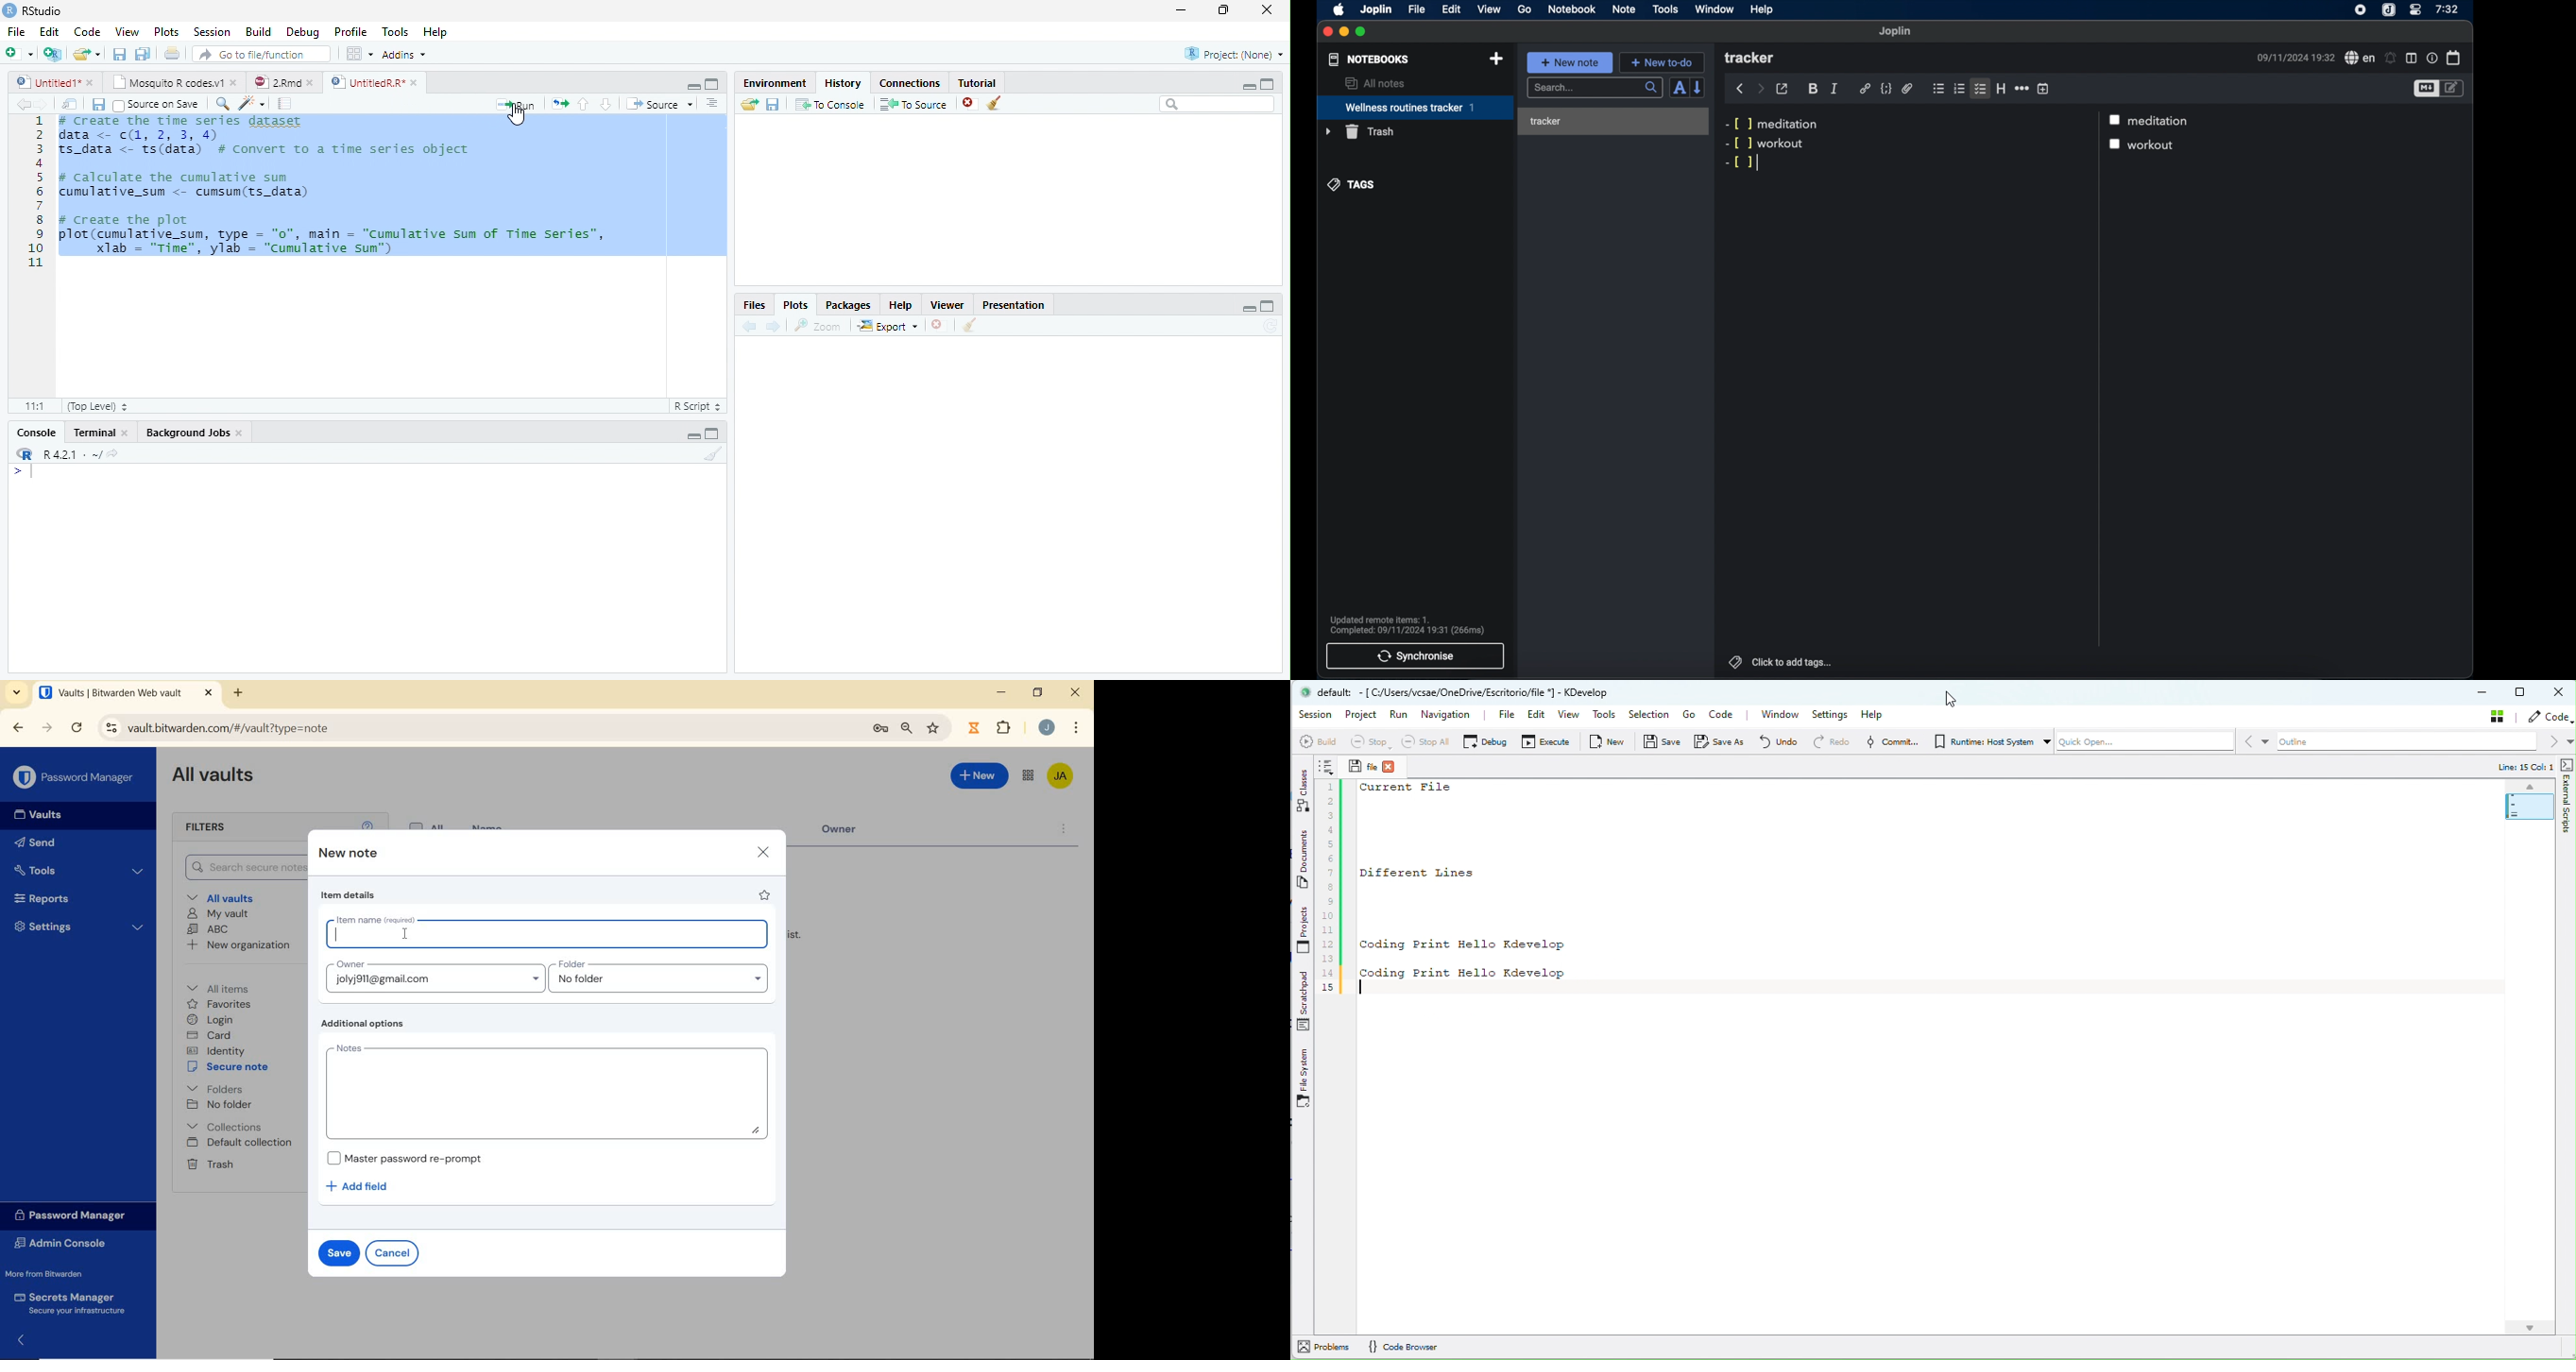 Image resolution: width=2576 pixels, height=1372 pixels. What do you see at coordinates (711, 457) in the screenshot?
I see `Clear Console` at bounding box center [711, 457].